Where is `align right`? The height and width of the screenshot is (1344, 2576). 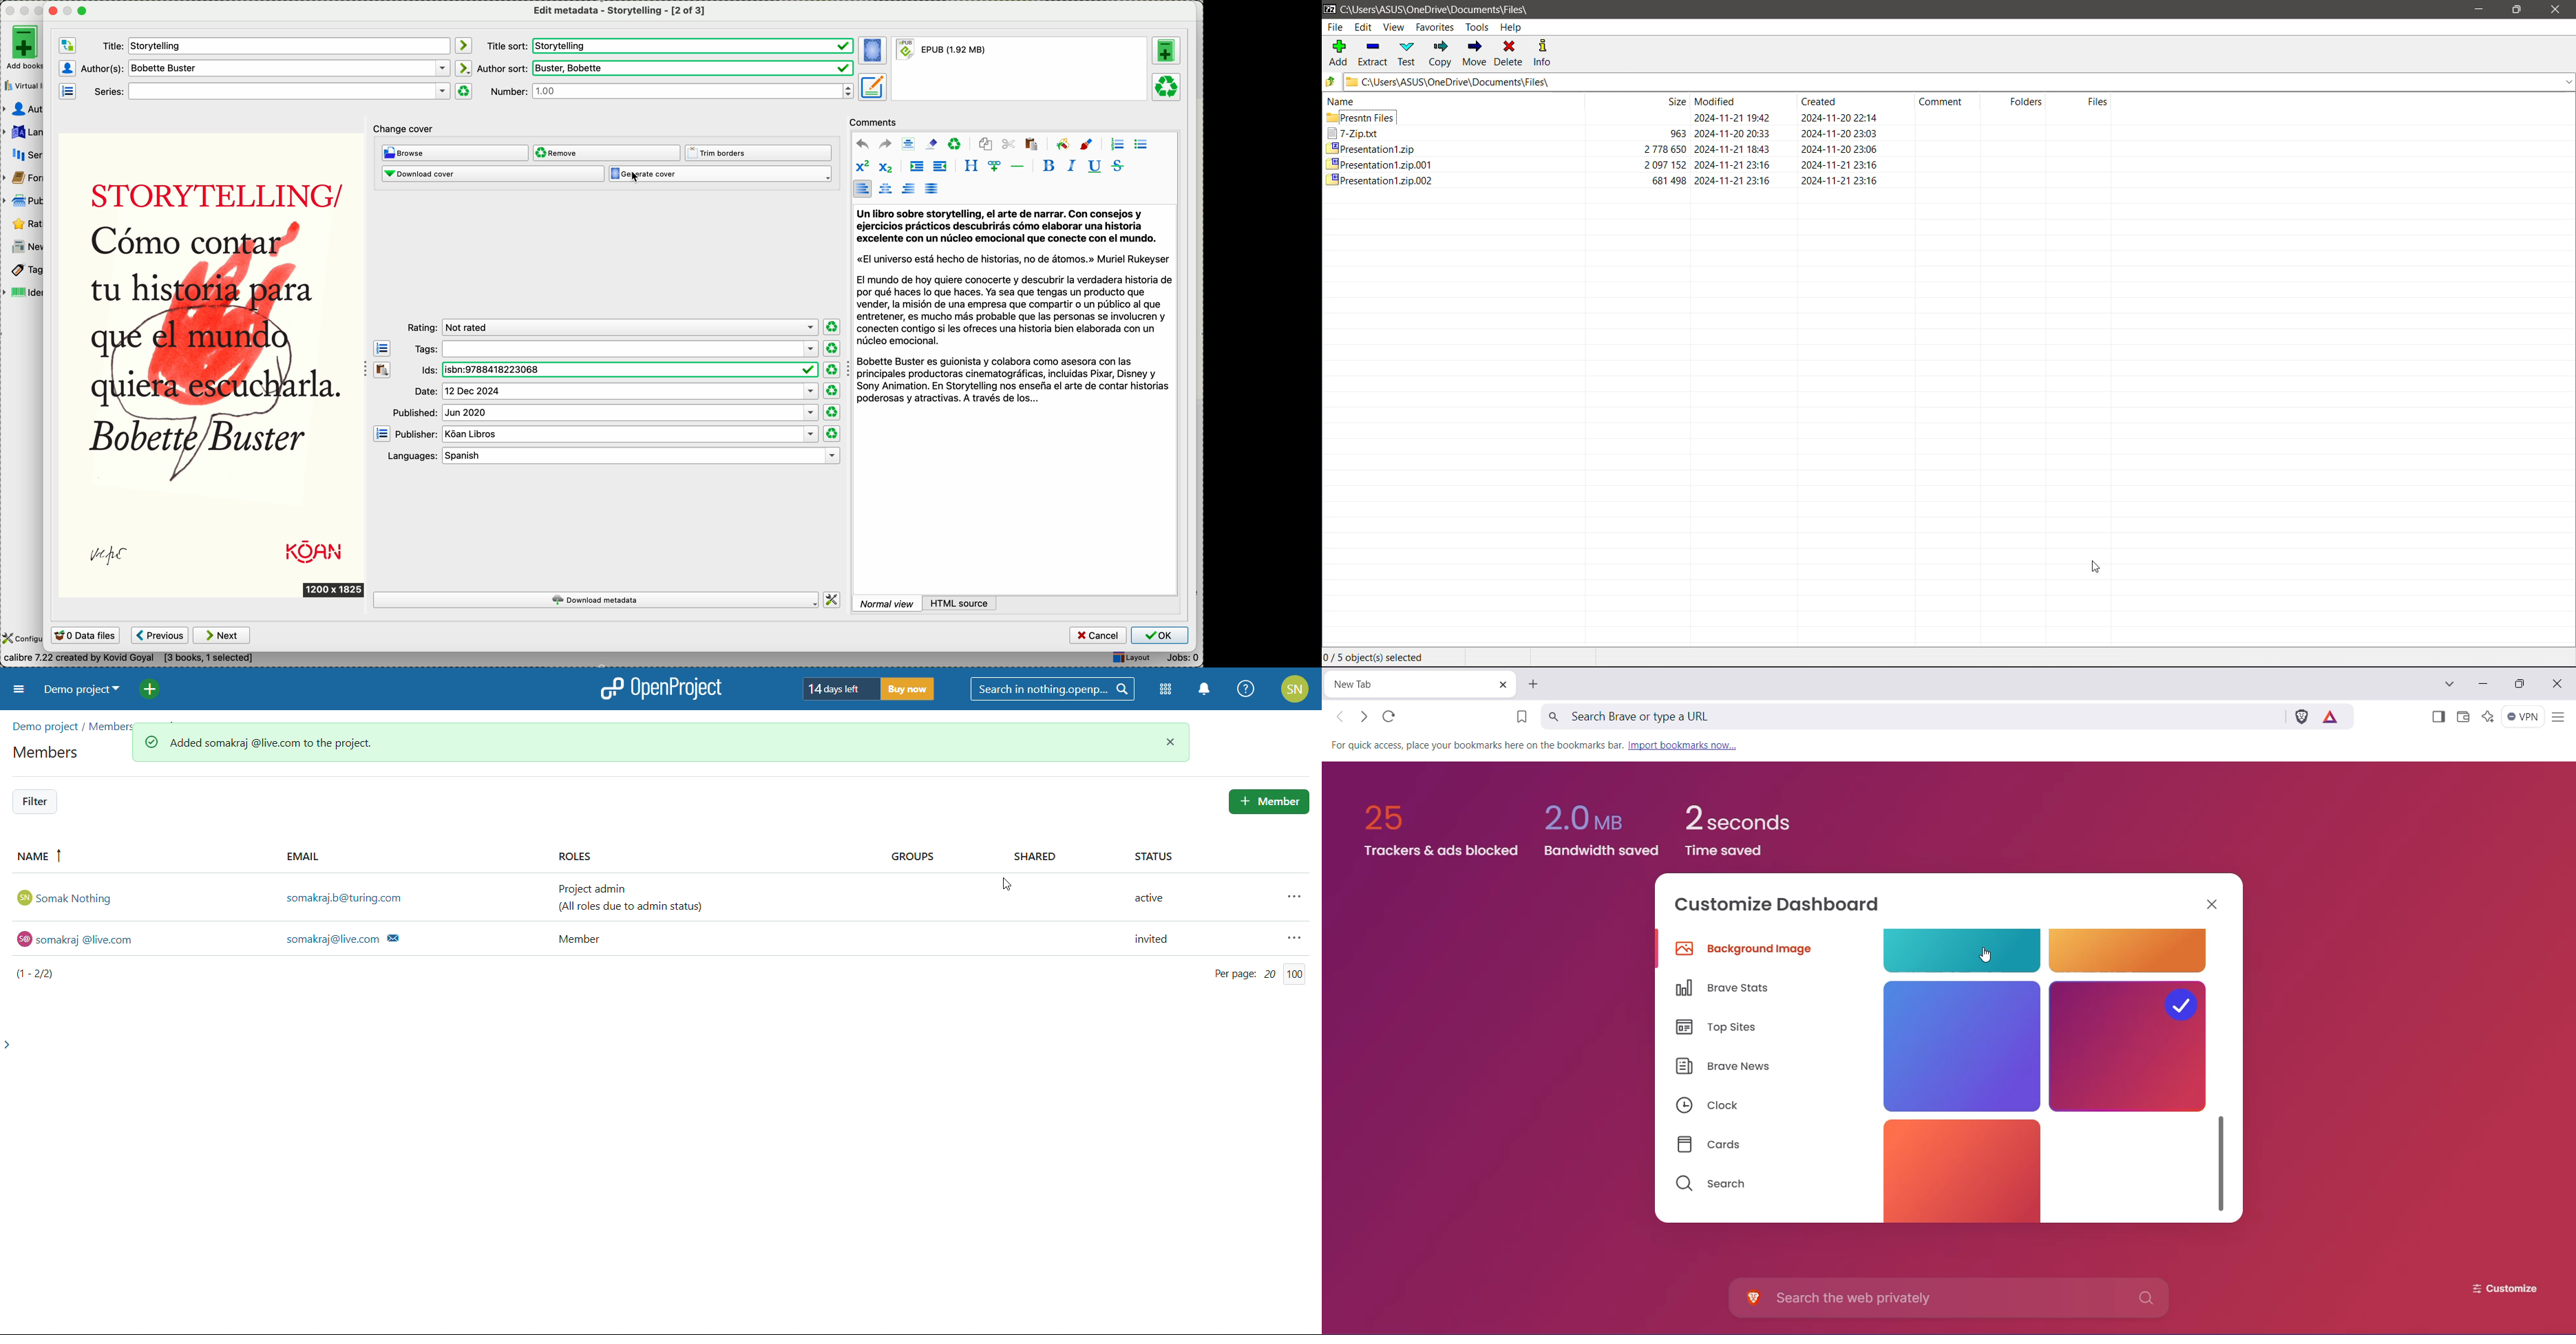
align right is located at coordinates (907, 188).